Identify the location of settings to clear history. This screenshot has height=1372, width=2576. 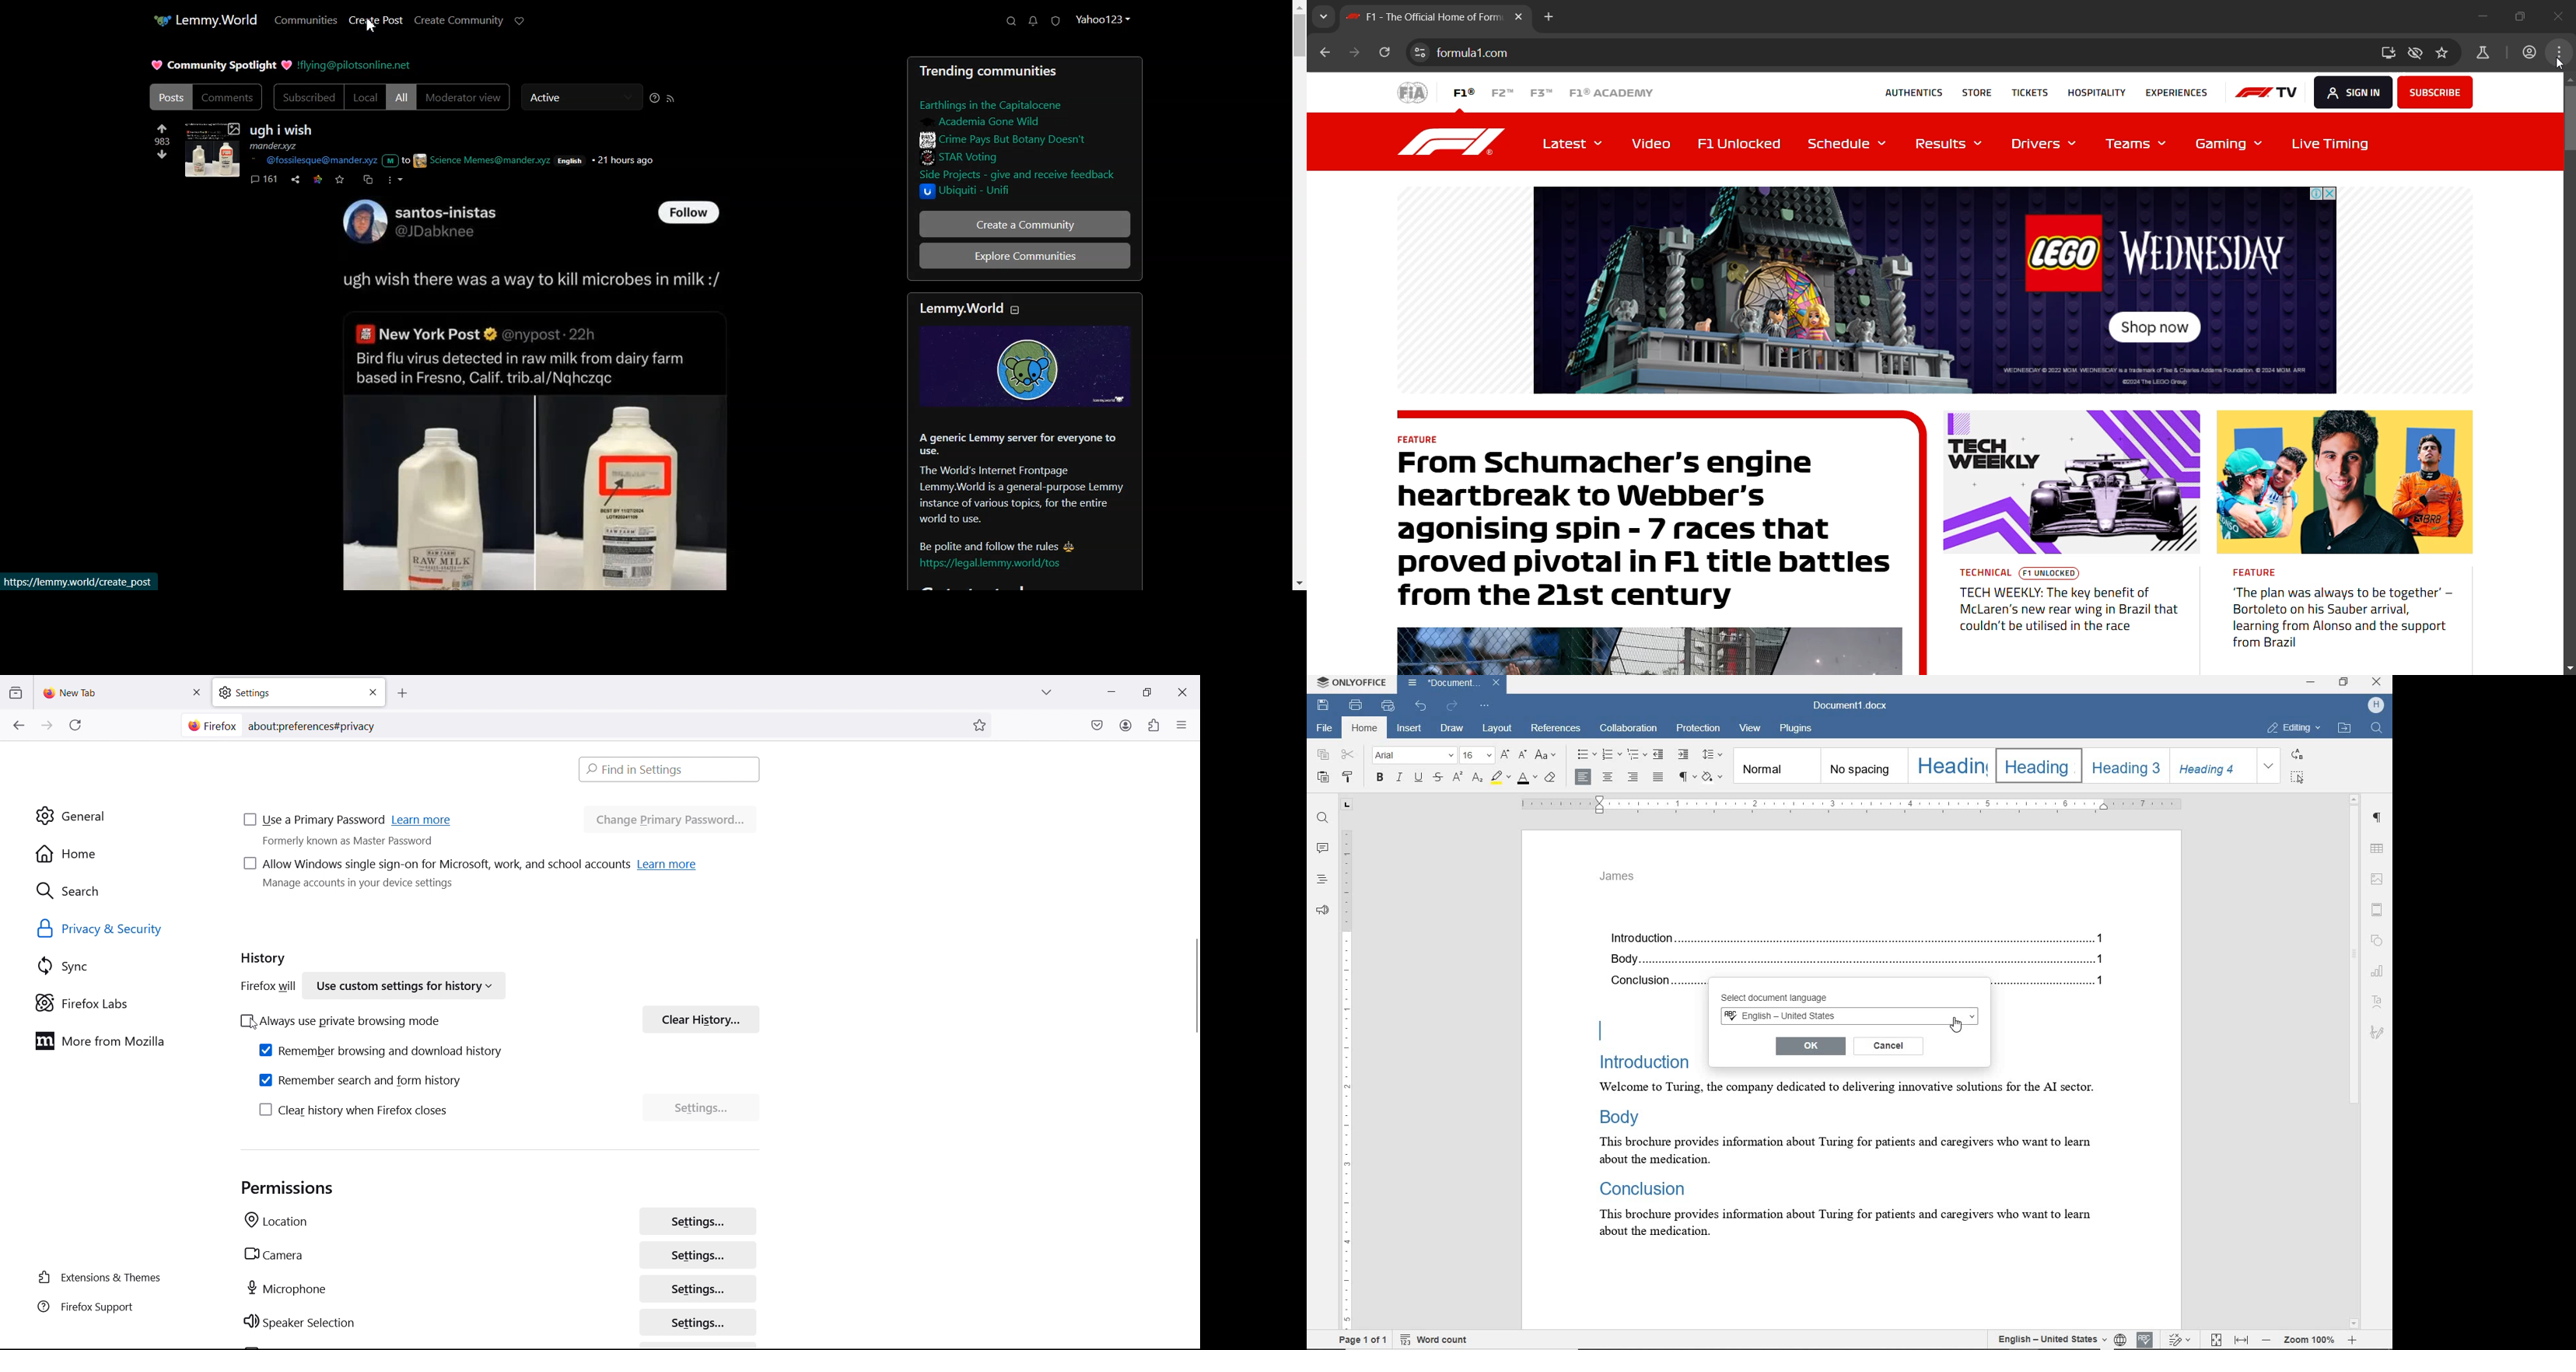
(701, 1109).